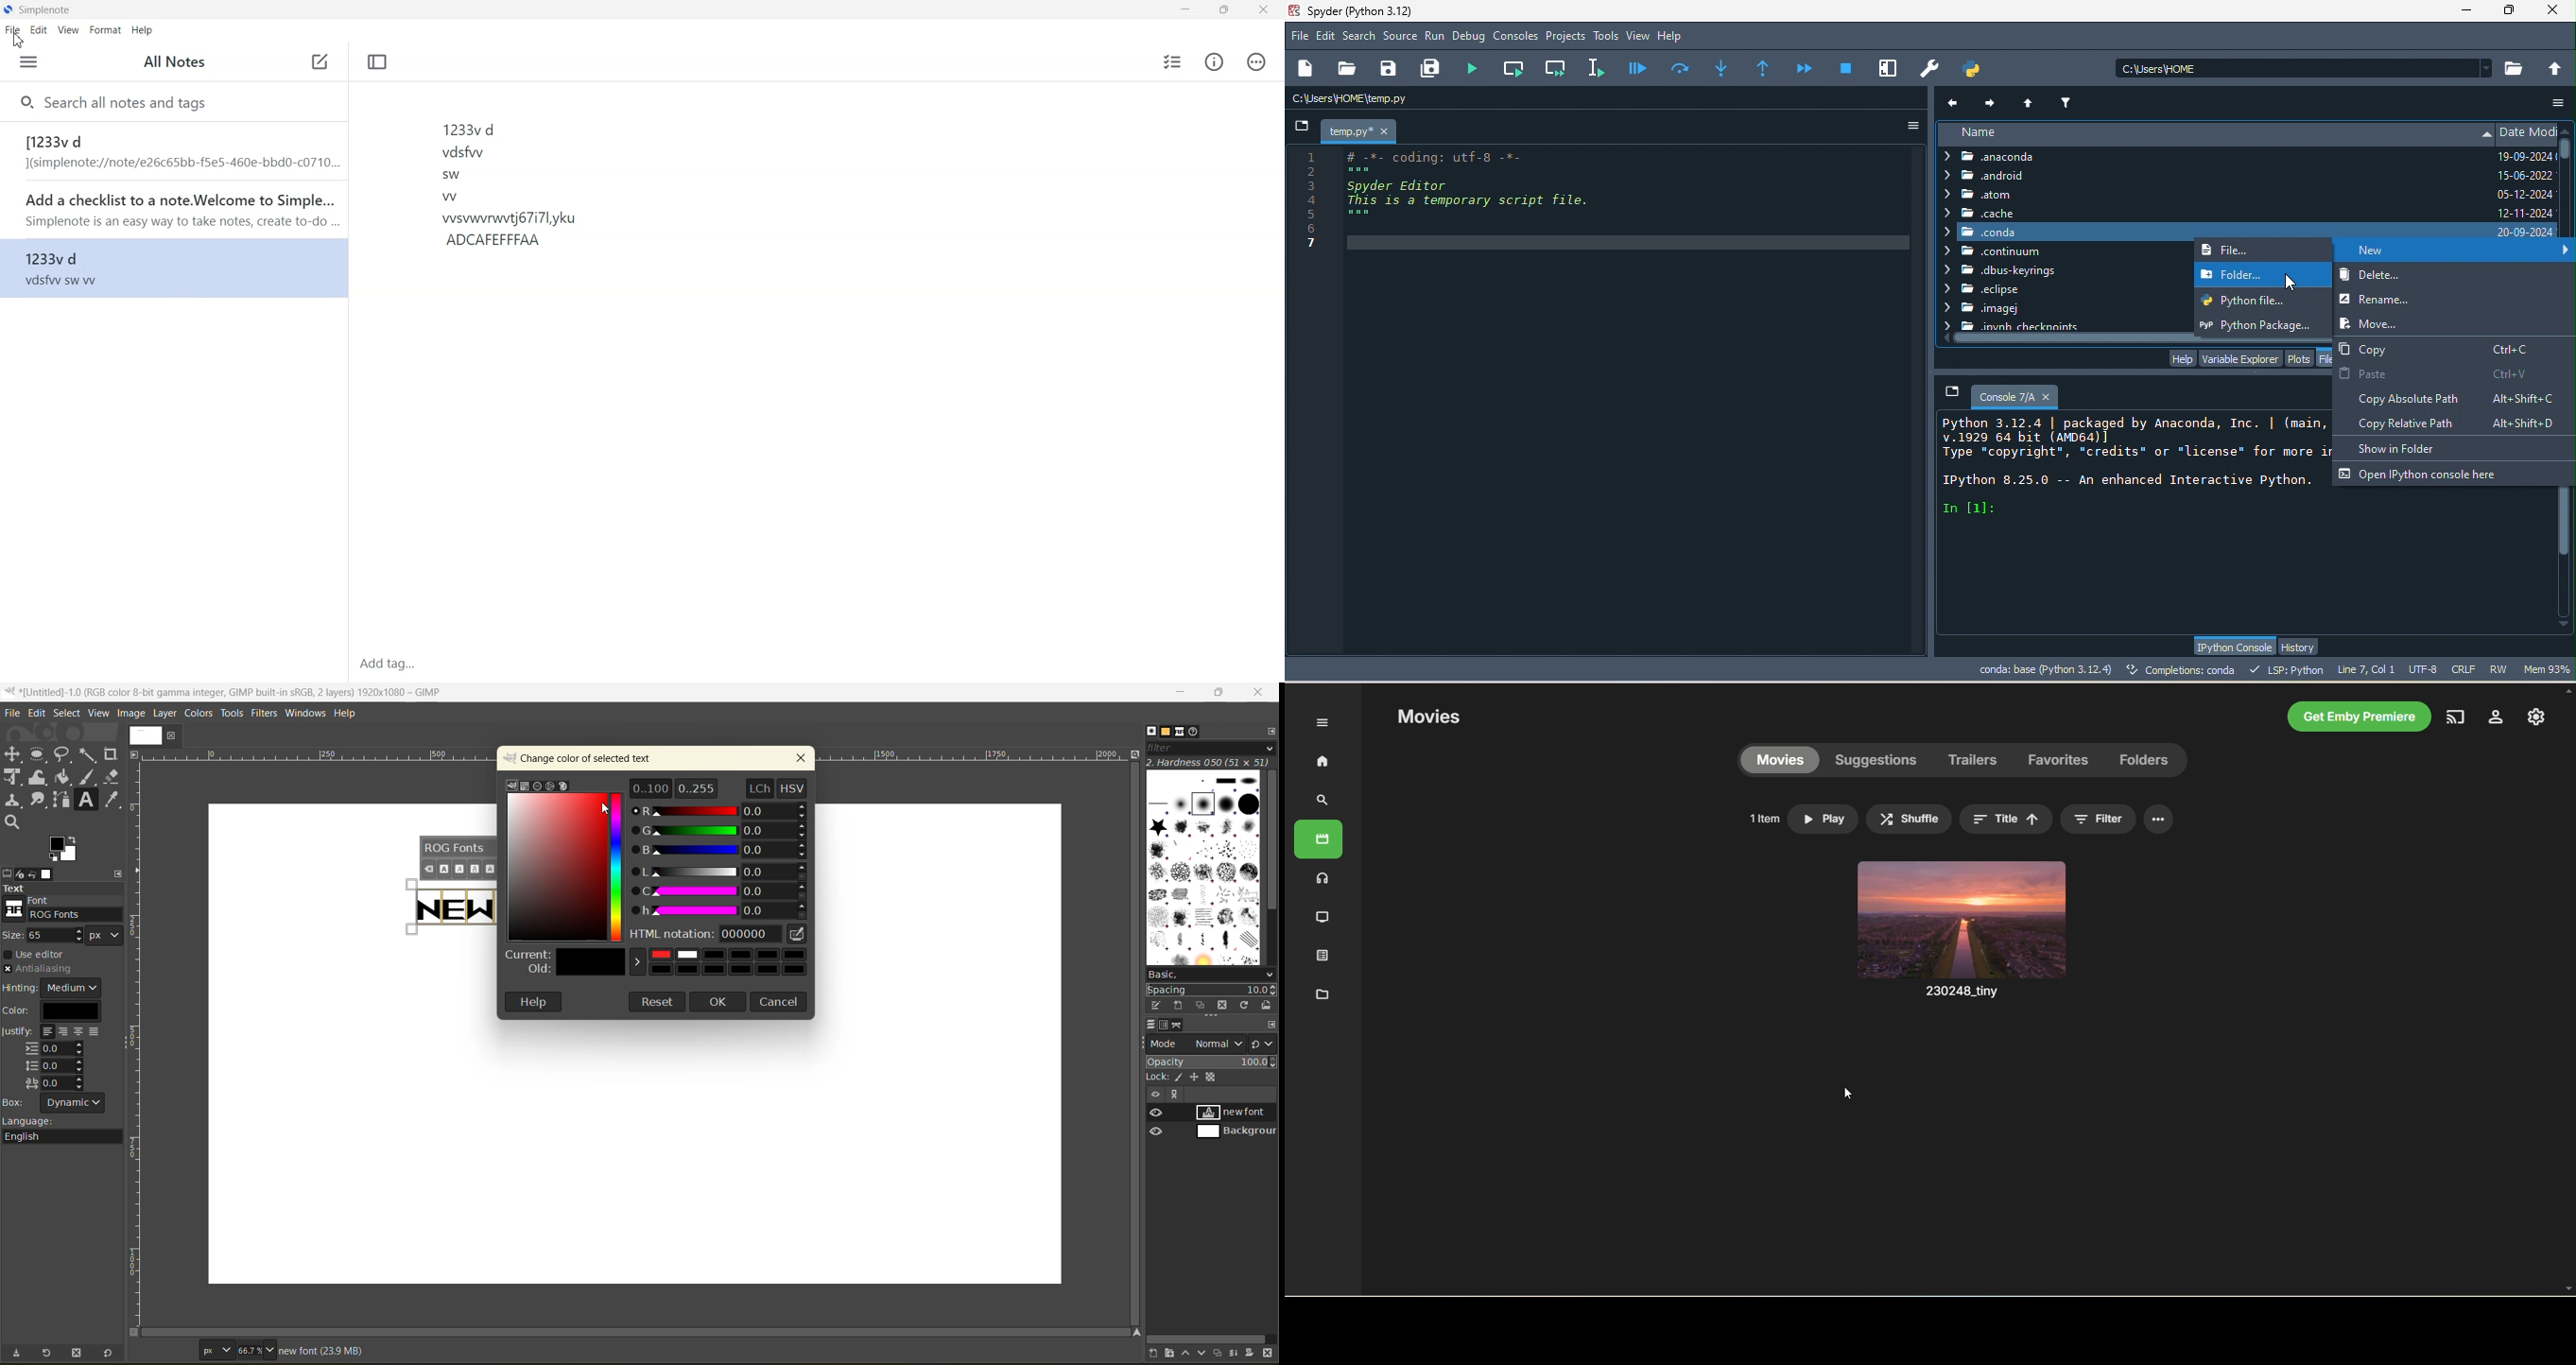  Describe the element at coordinates (1134, 1043) in the screenshot. I see `vertical scroll bar` at that location.